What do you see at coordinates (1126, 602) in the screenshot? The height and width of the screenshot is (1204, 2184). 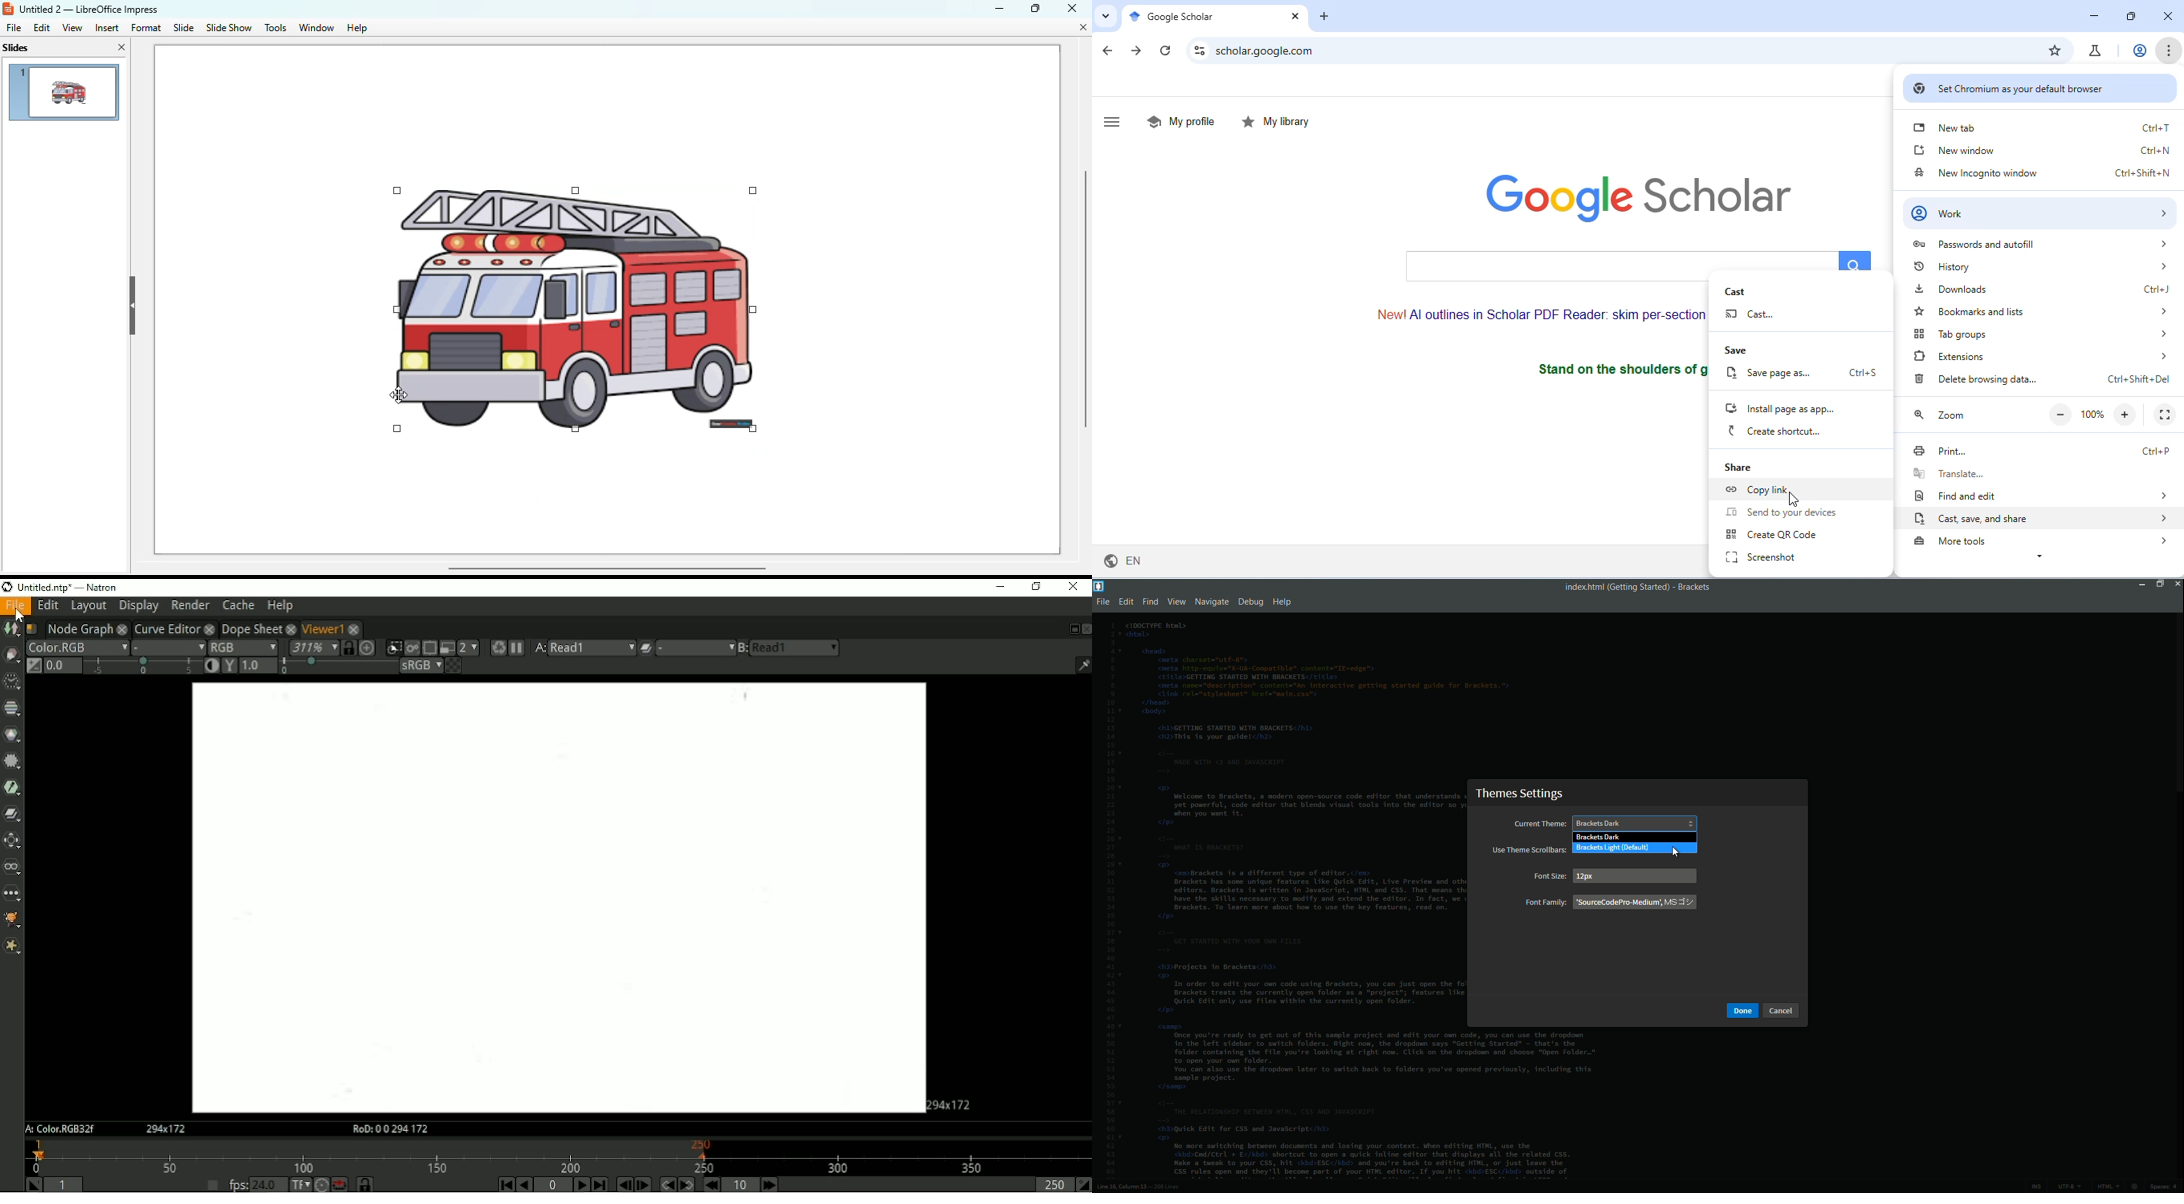 I see `edit menu` at bounding box center [1126, 602].